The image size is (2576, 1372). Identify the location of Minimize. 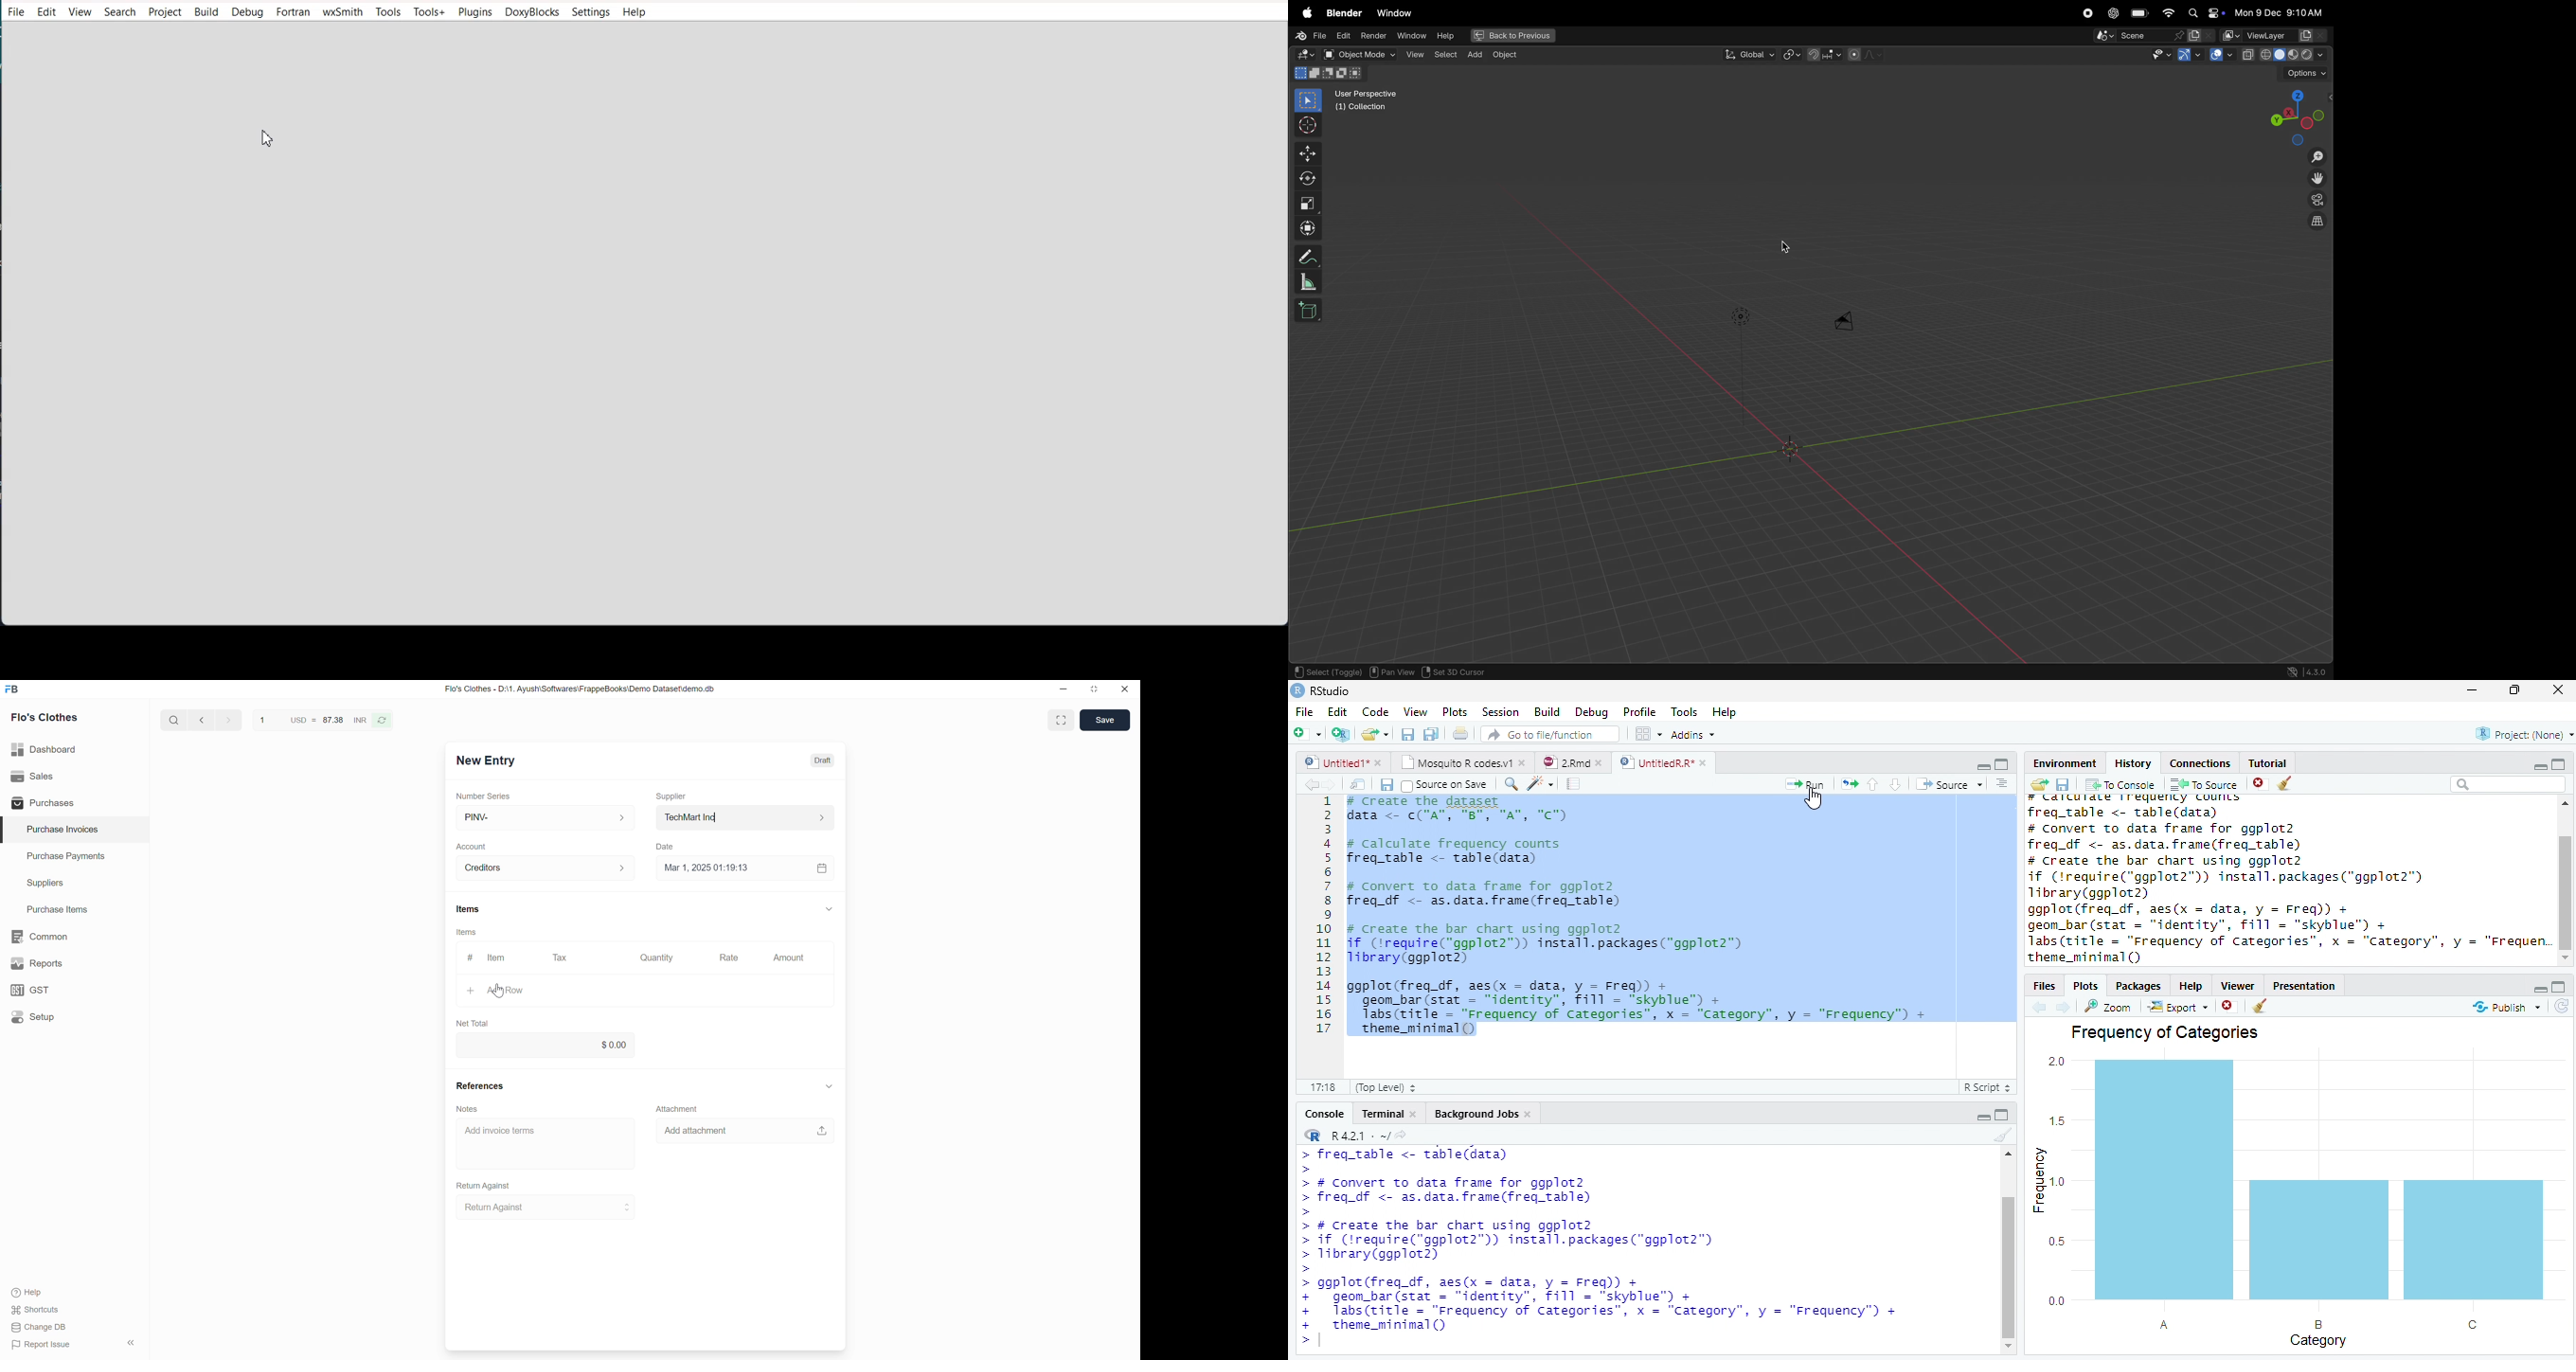
(2473, 689).